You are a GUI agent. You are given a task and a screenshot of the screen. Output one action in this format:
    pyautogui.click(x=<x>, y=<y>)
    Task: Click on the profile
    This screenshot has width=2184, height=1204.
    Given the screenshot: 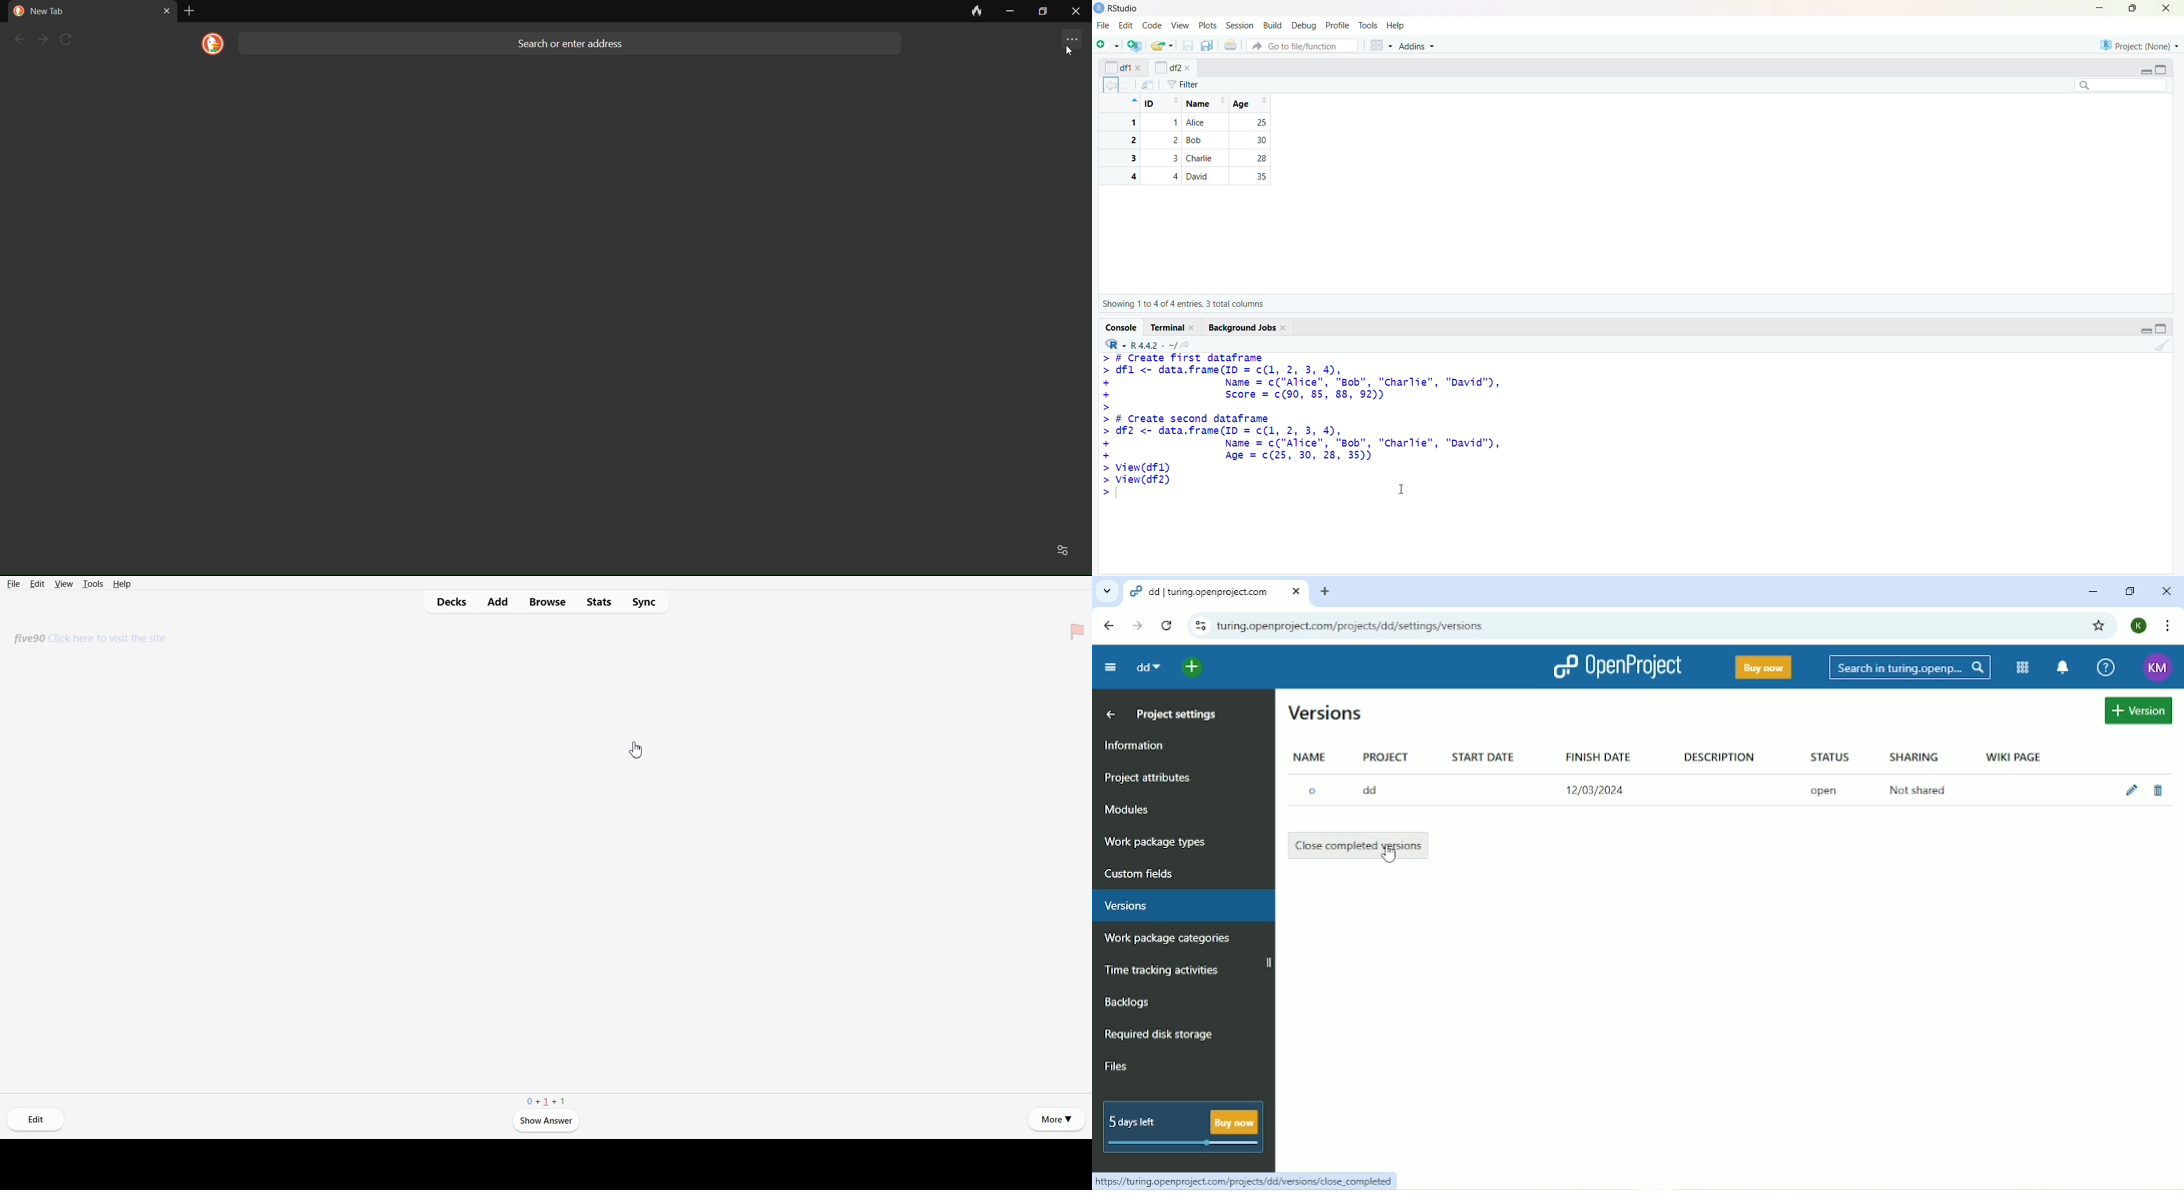 What is the action you would take?
    pyautogui.click(x=1337, y=26)
    